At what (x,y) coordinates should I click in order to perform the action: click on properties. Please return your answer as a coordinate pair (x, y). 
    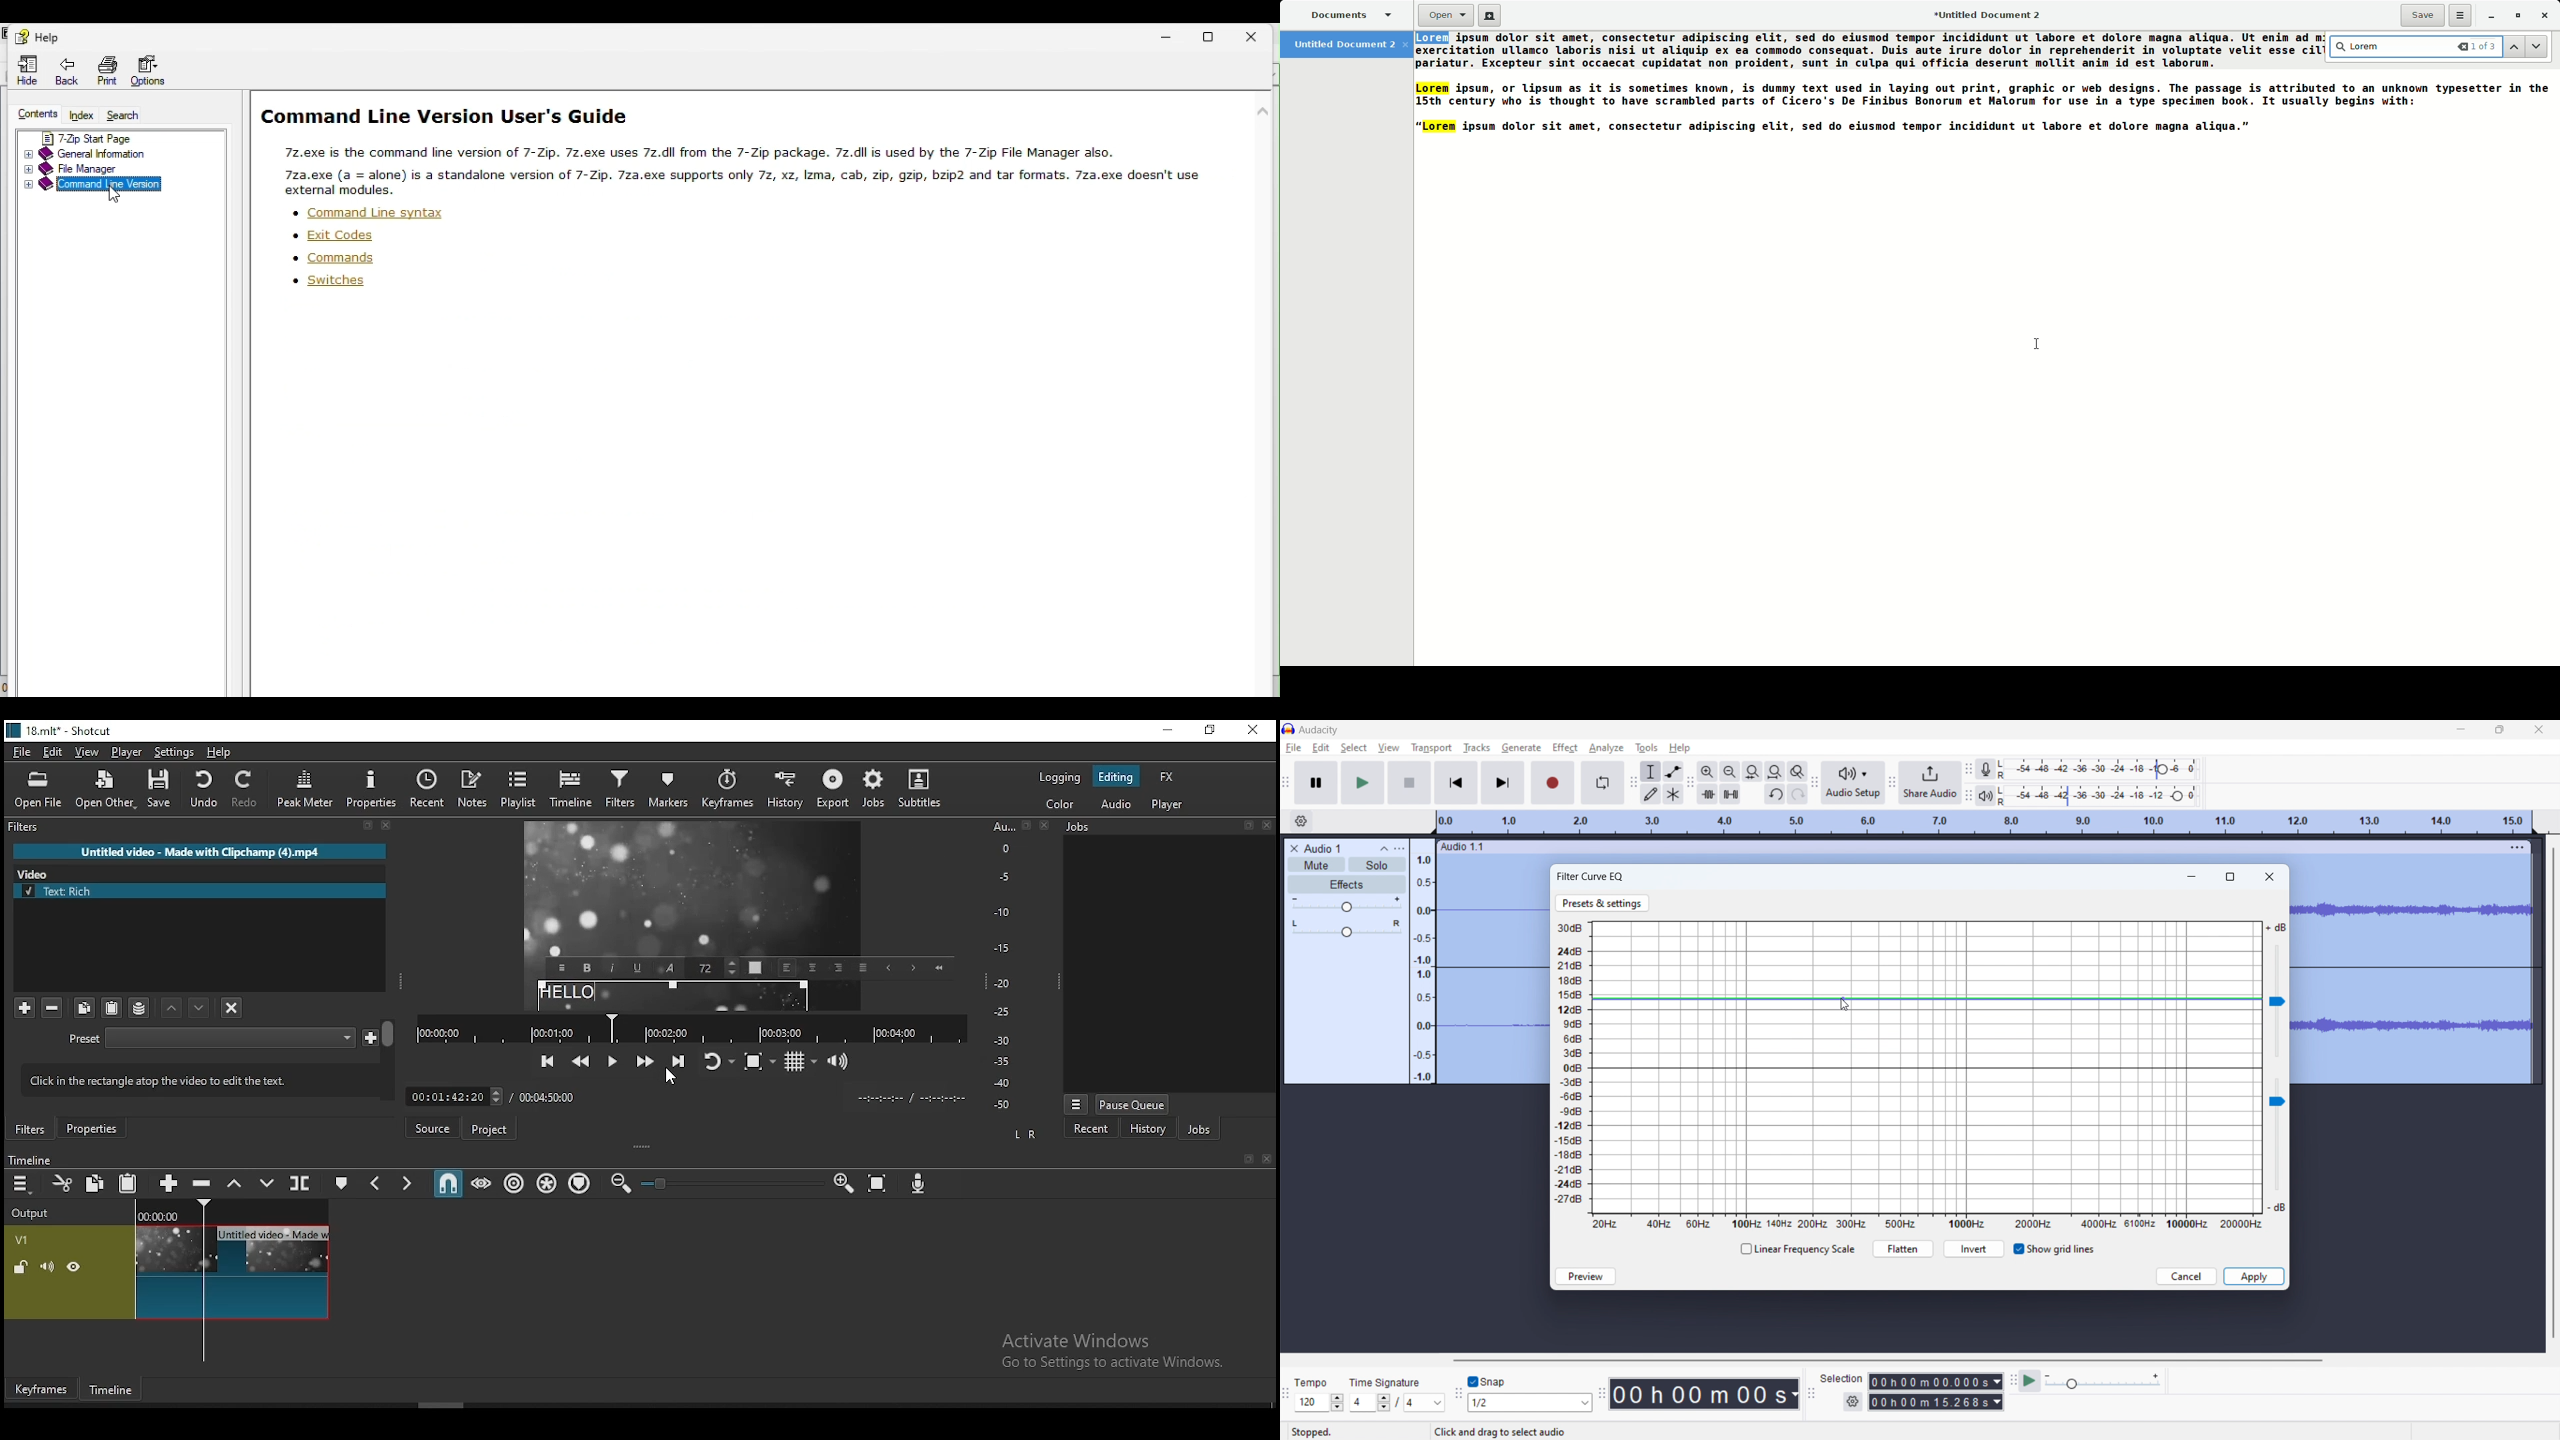
    Looking at the image, I should click on (91, 1128).